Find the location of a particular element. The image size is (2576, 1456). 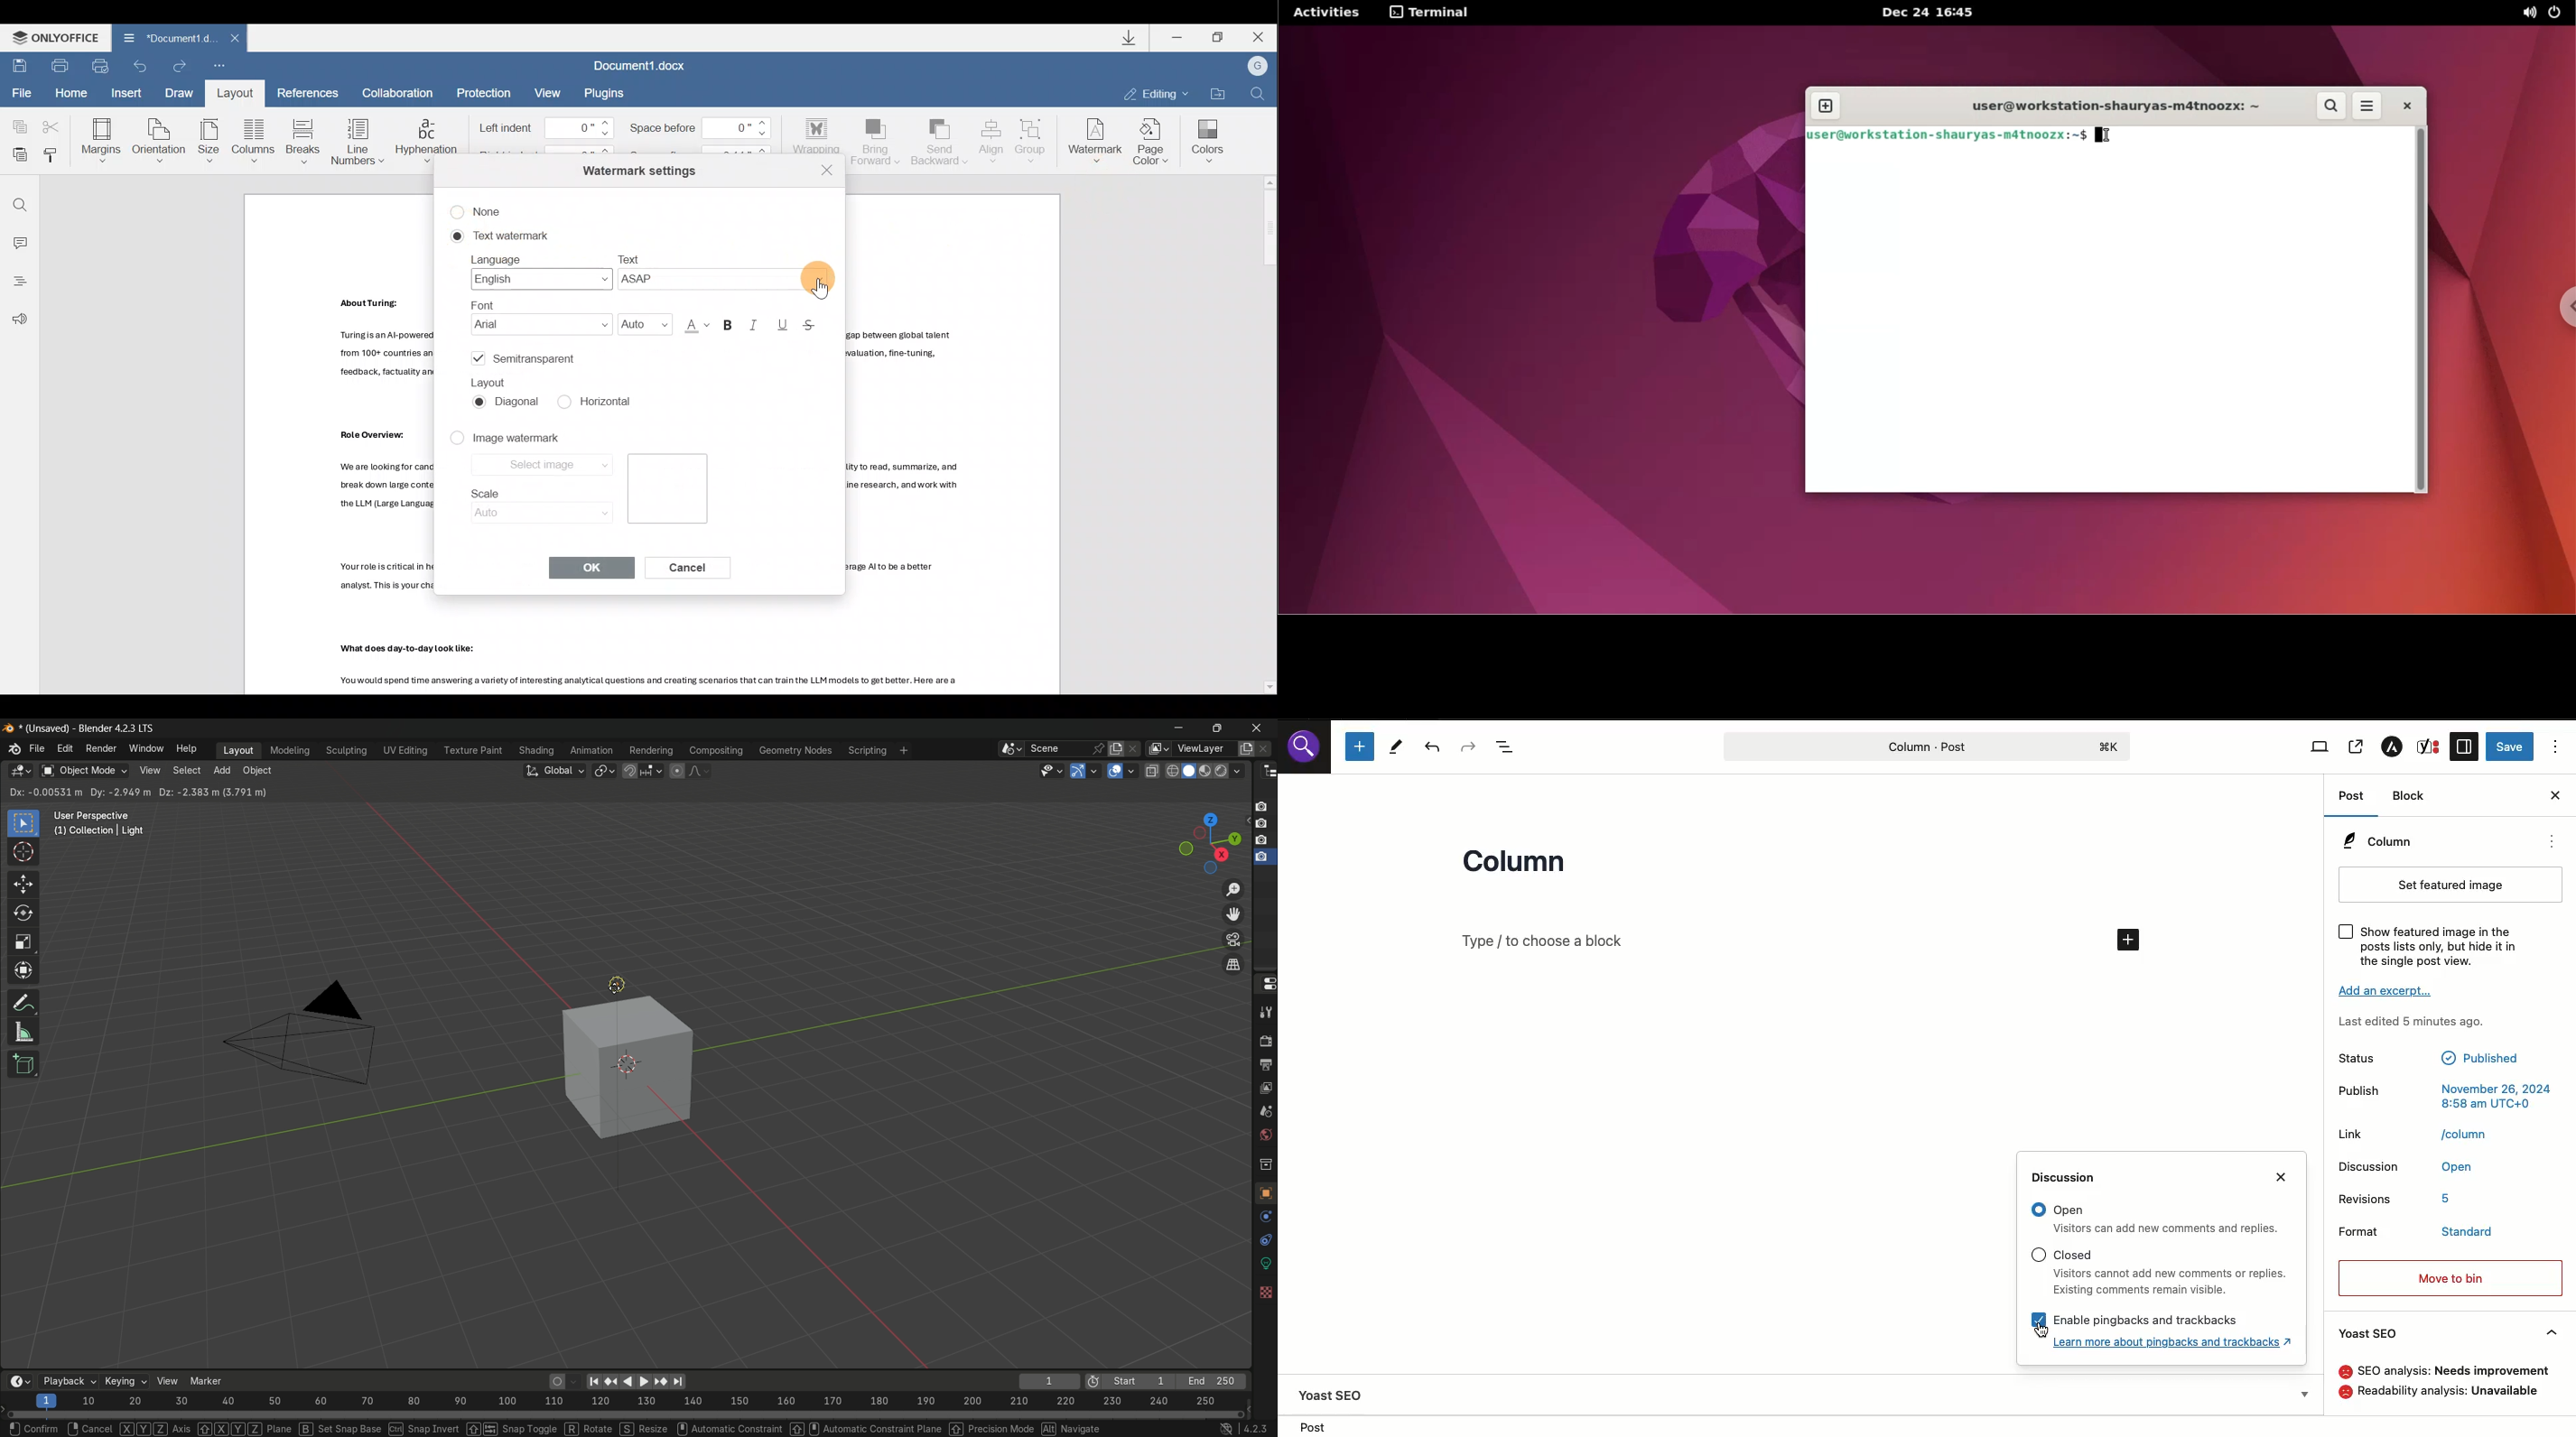

 is located at coordinates (2148, 1320).